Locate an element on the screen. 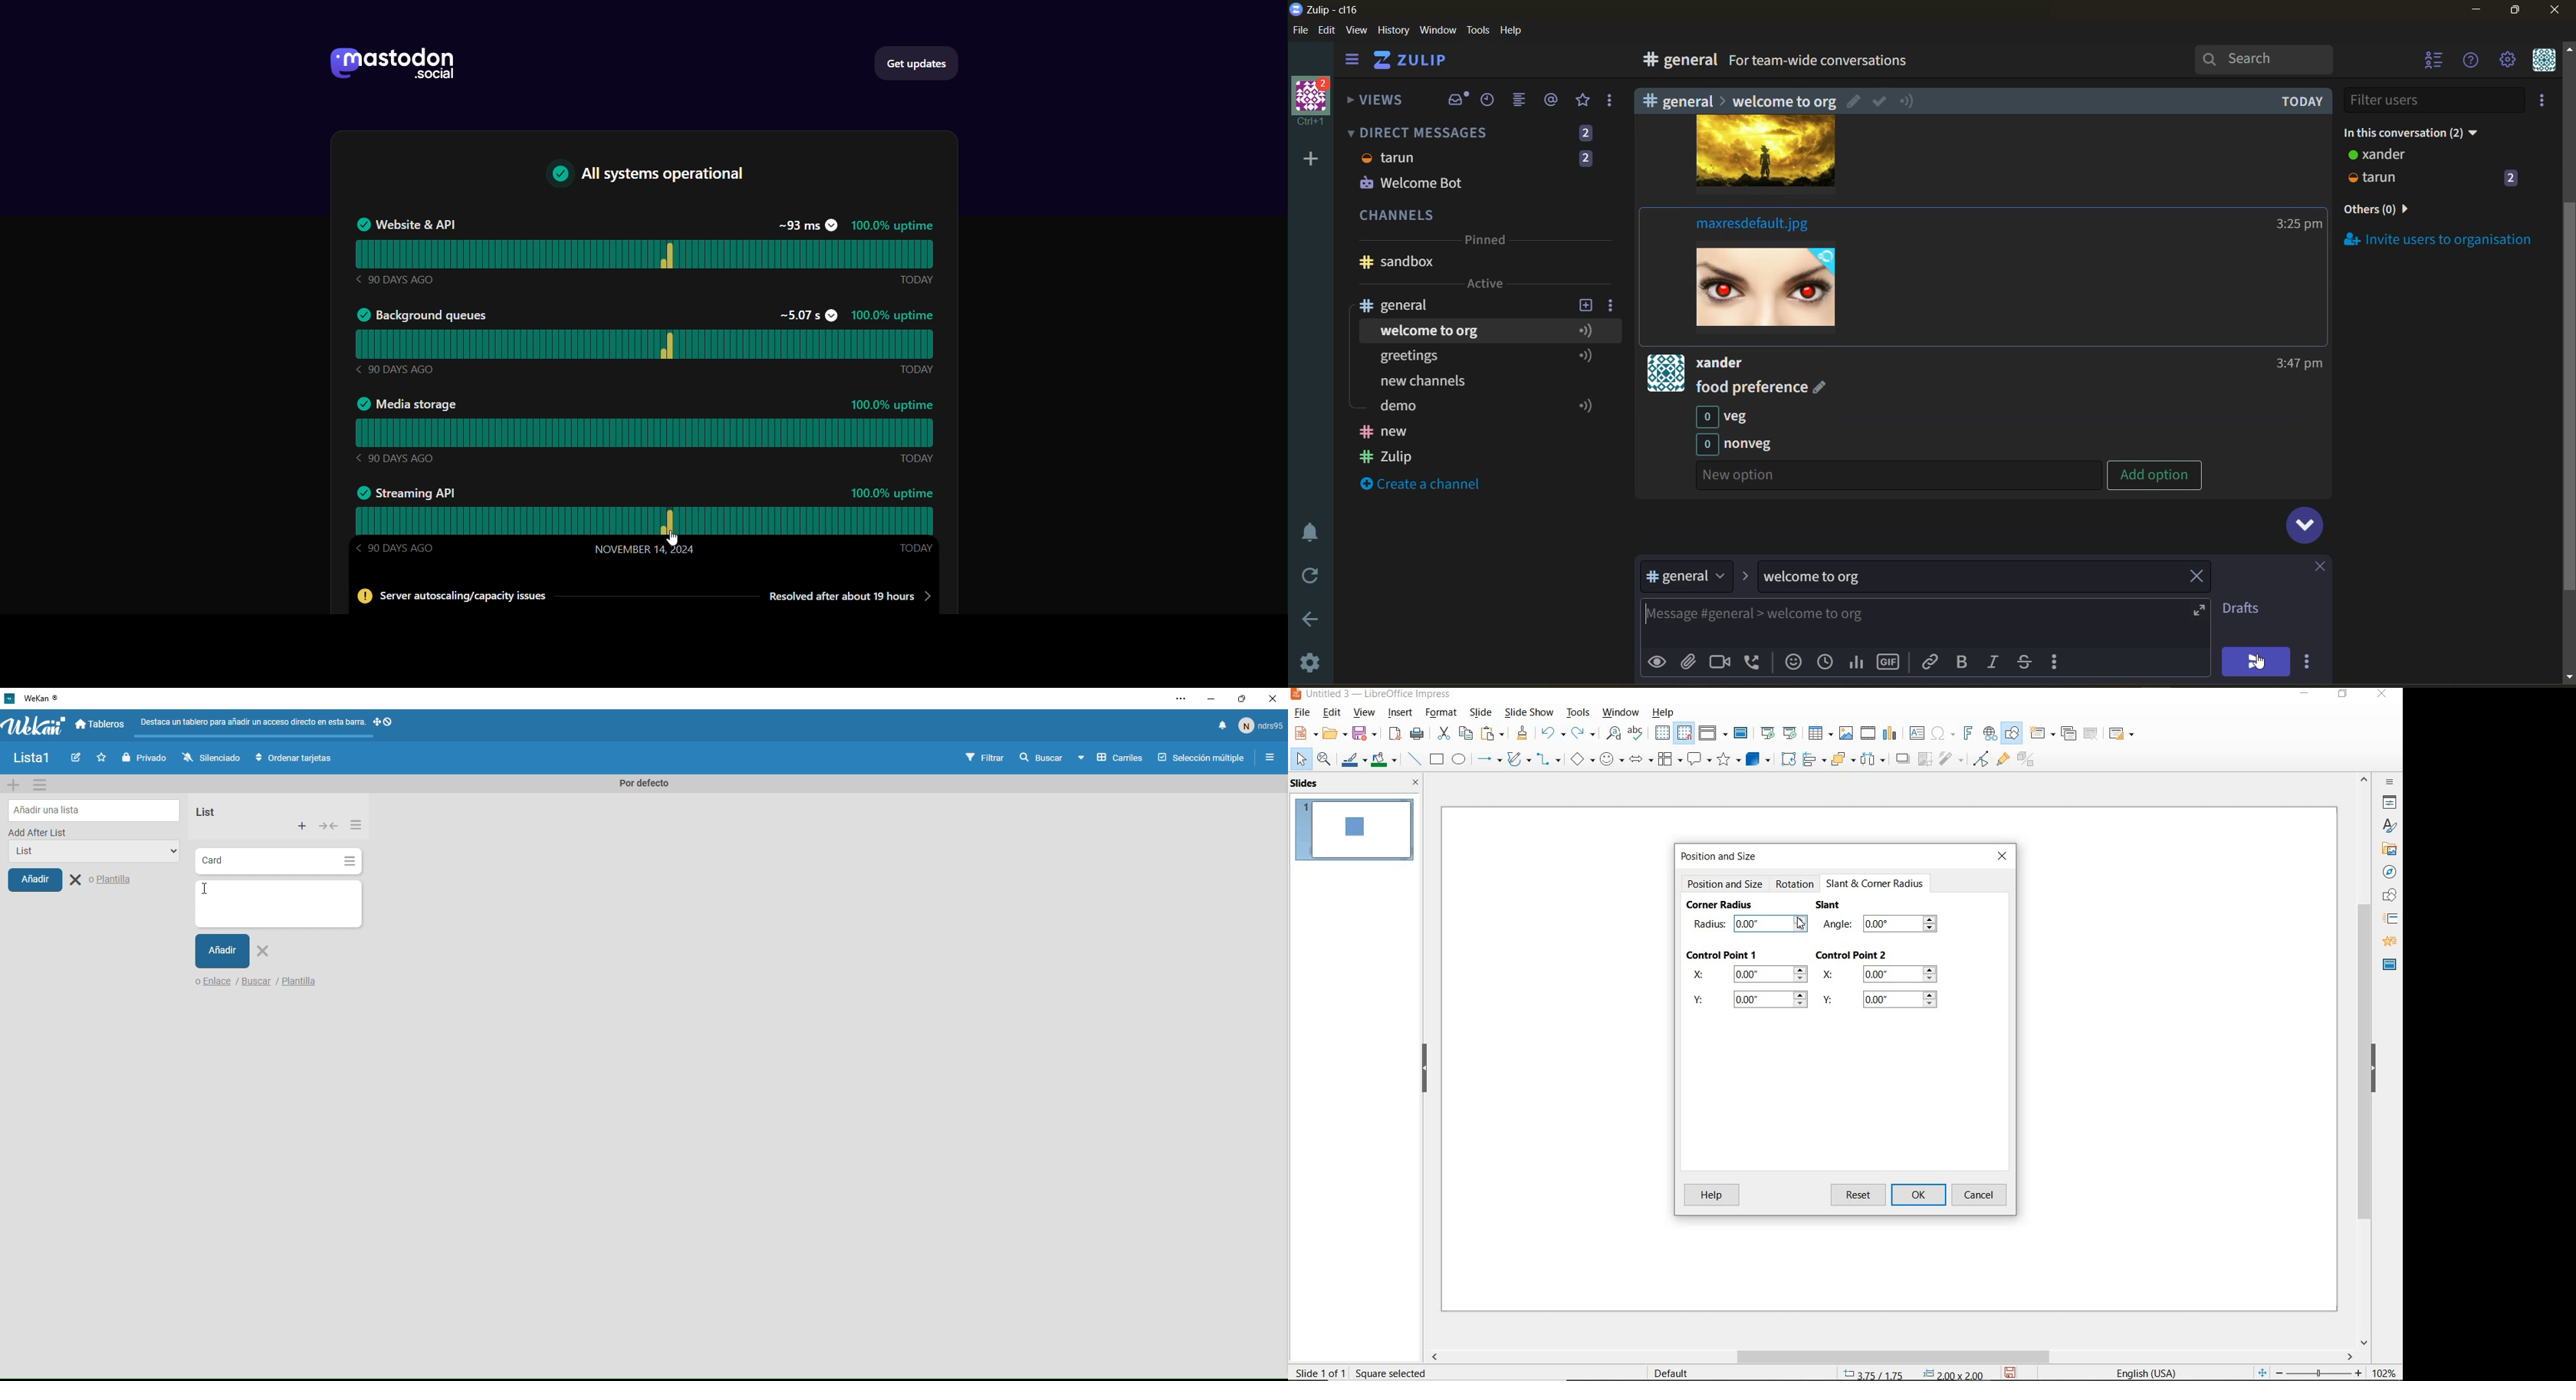  enable do not disturb is located at coordinates (1307, 531).